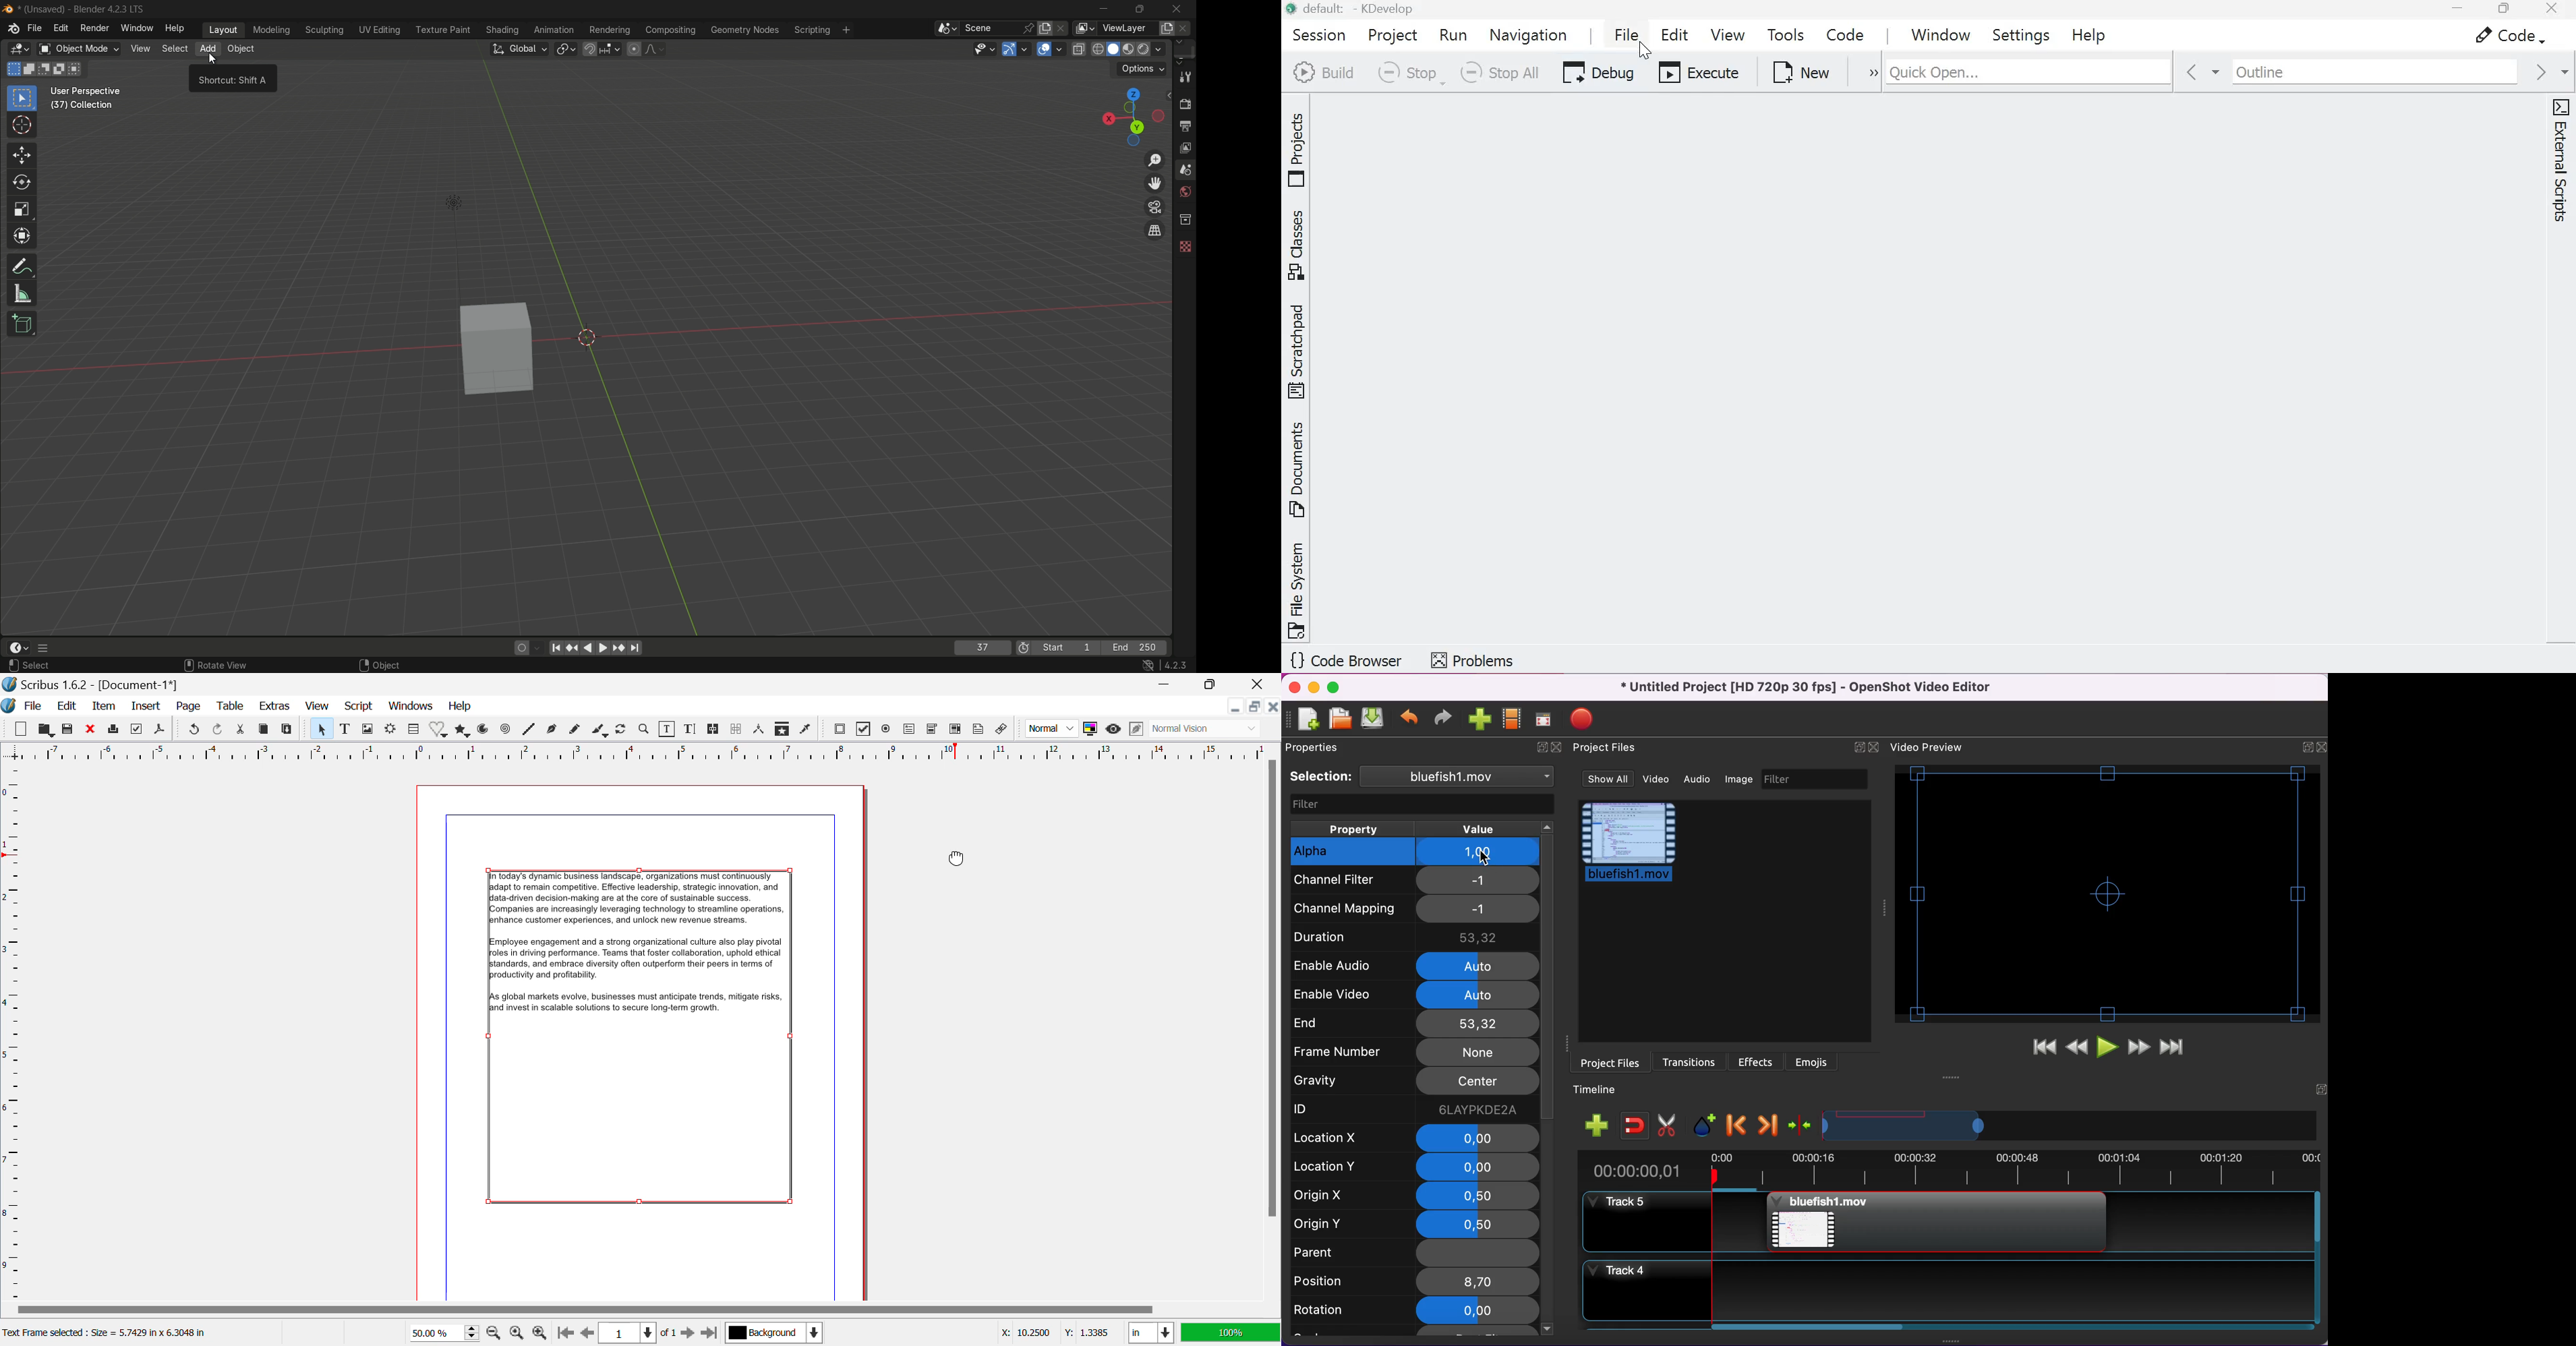  Describe the element at coordinates (517, 1333) in the screenshot. I see `Zoom to 100%` at that location.